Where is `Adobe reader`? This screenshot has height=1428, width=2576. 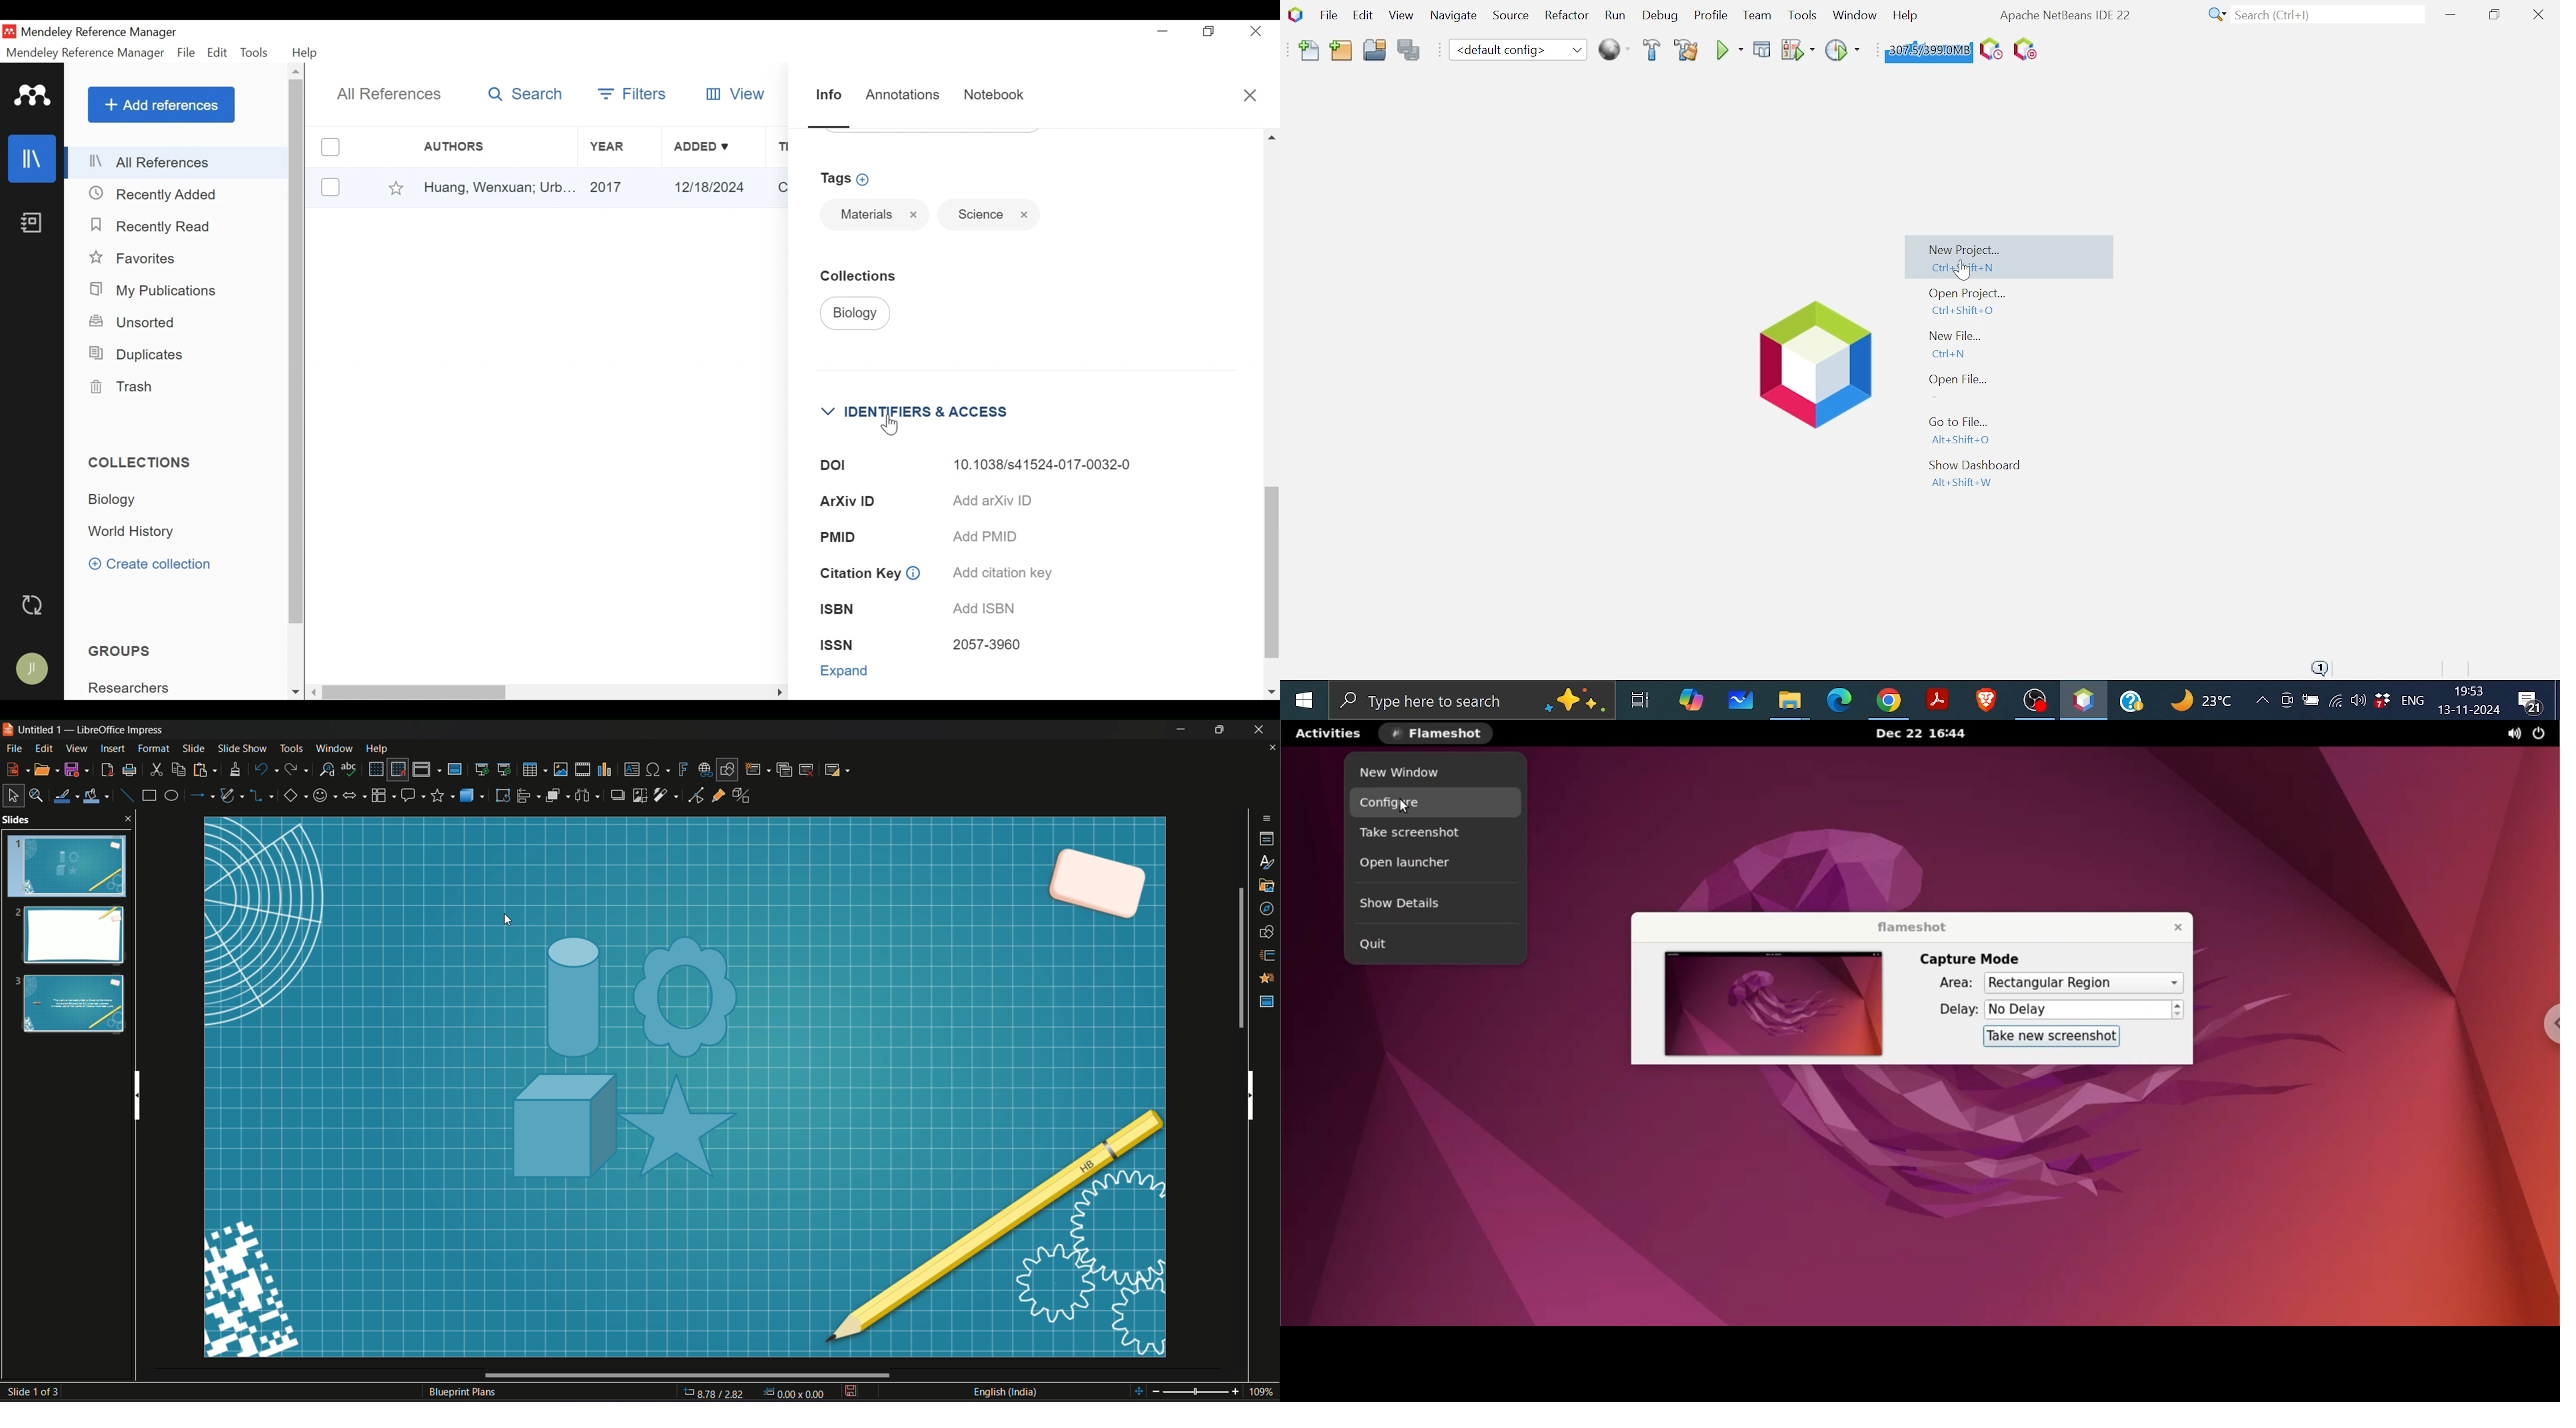 Adobe reader is located at coordinates (1937, 699).